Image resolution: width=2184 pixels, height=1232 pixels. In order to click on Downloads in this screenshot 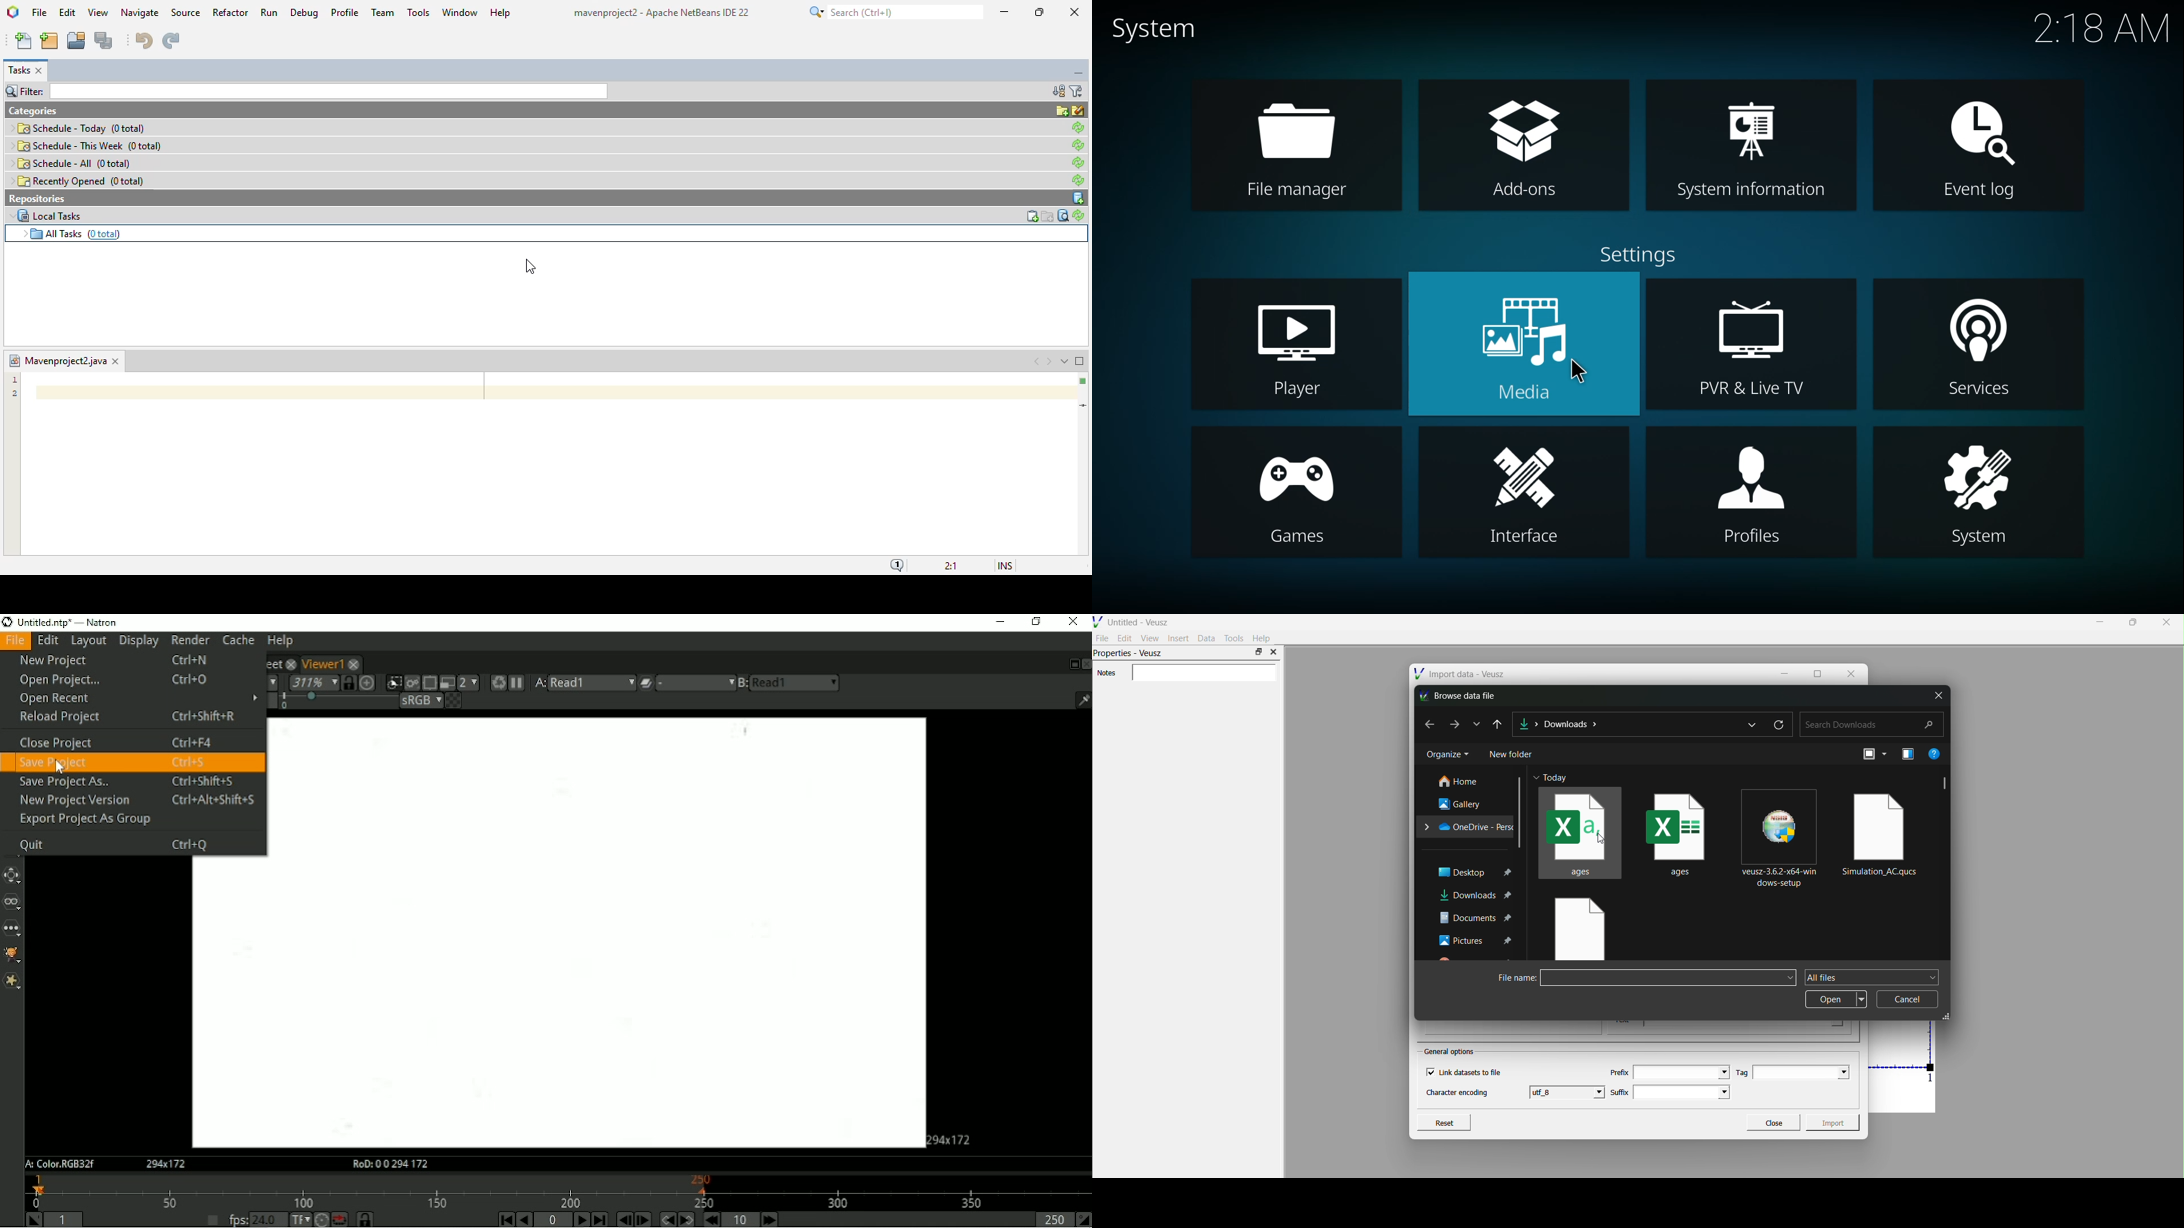, I will do `click(1571, 724)`.